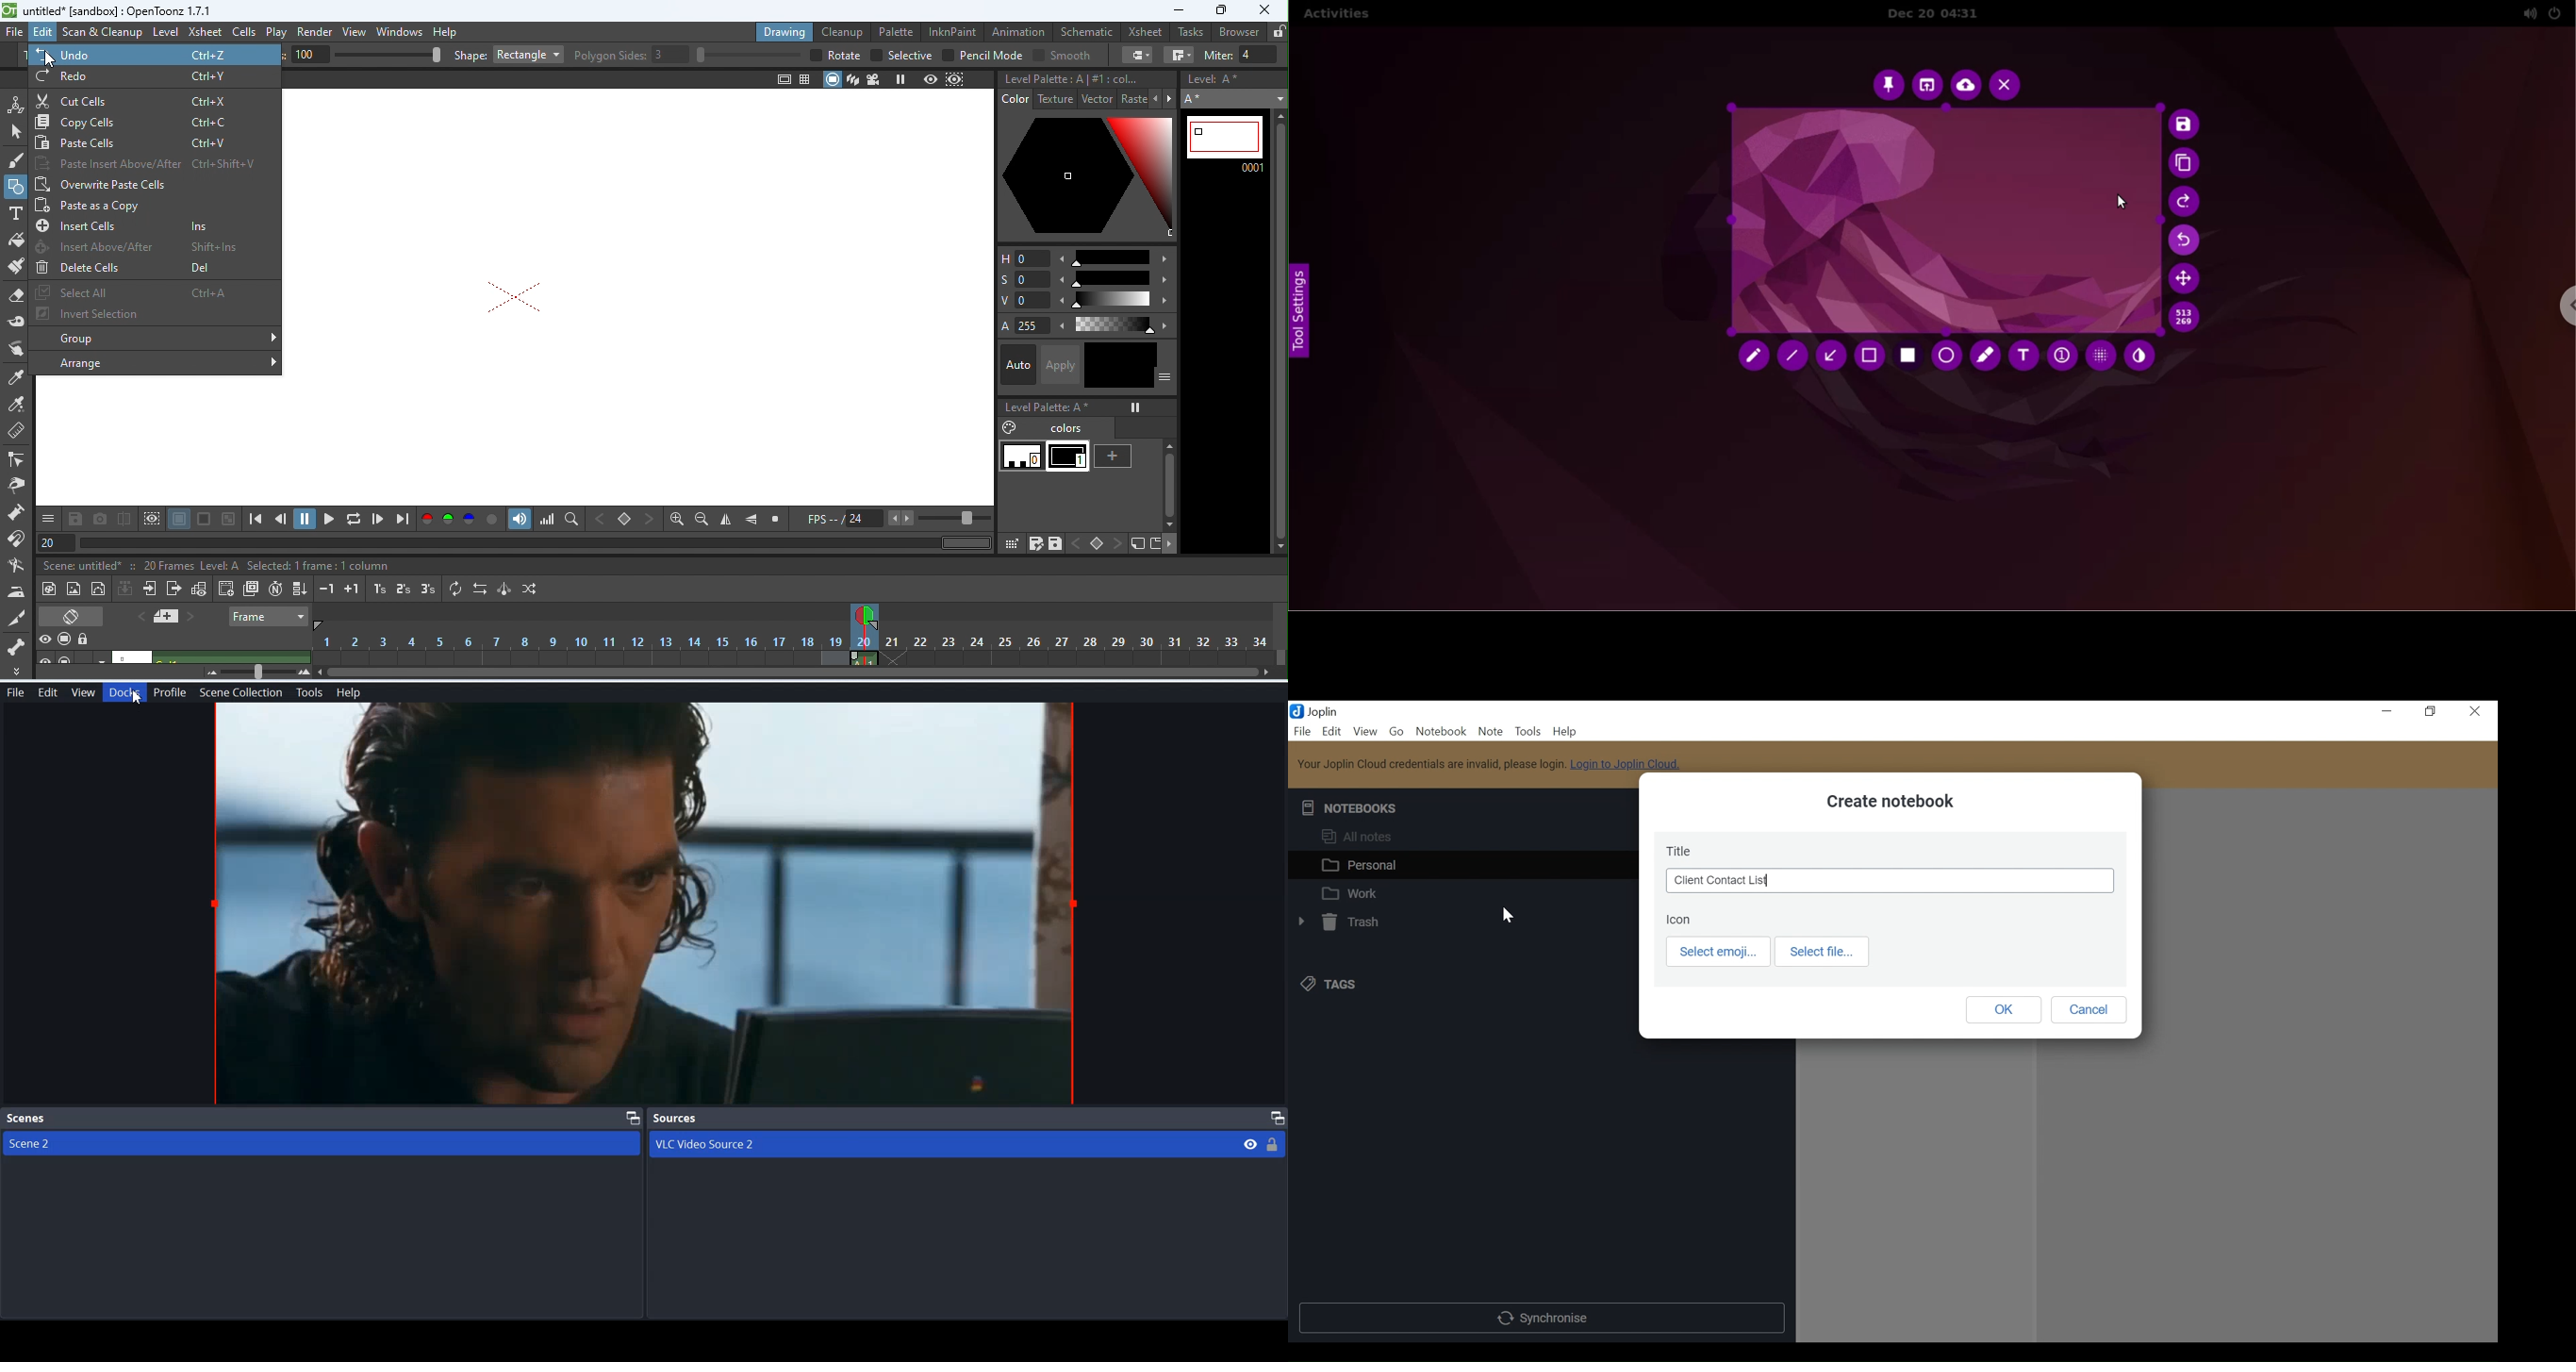 The width and height of the screenshot is (2576, 1372). What do you see at coordinates (2431, 711) in the screenshot?
I see `Restore` at bounding box center [2431, 711].